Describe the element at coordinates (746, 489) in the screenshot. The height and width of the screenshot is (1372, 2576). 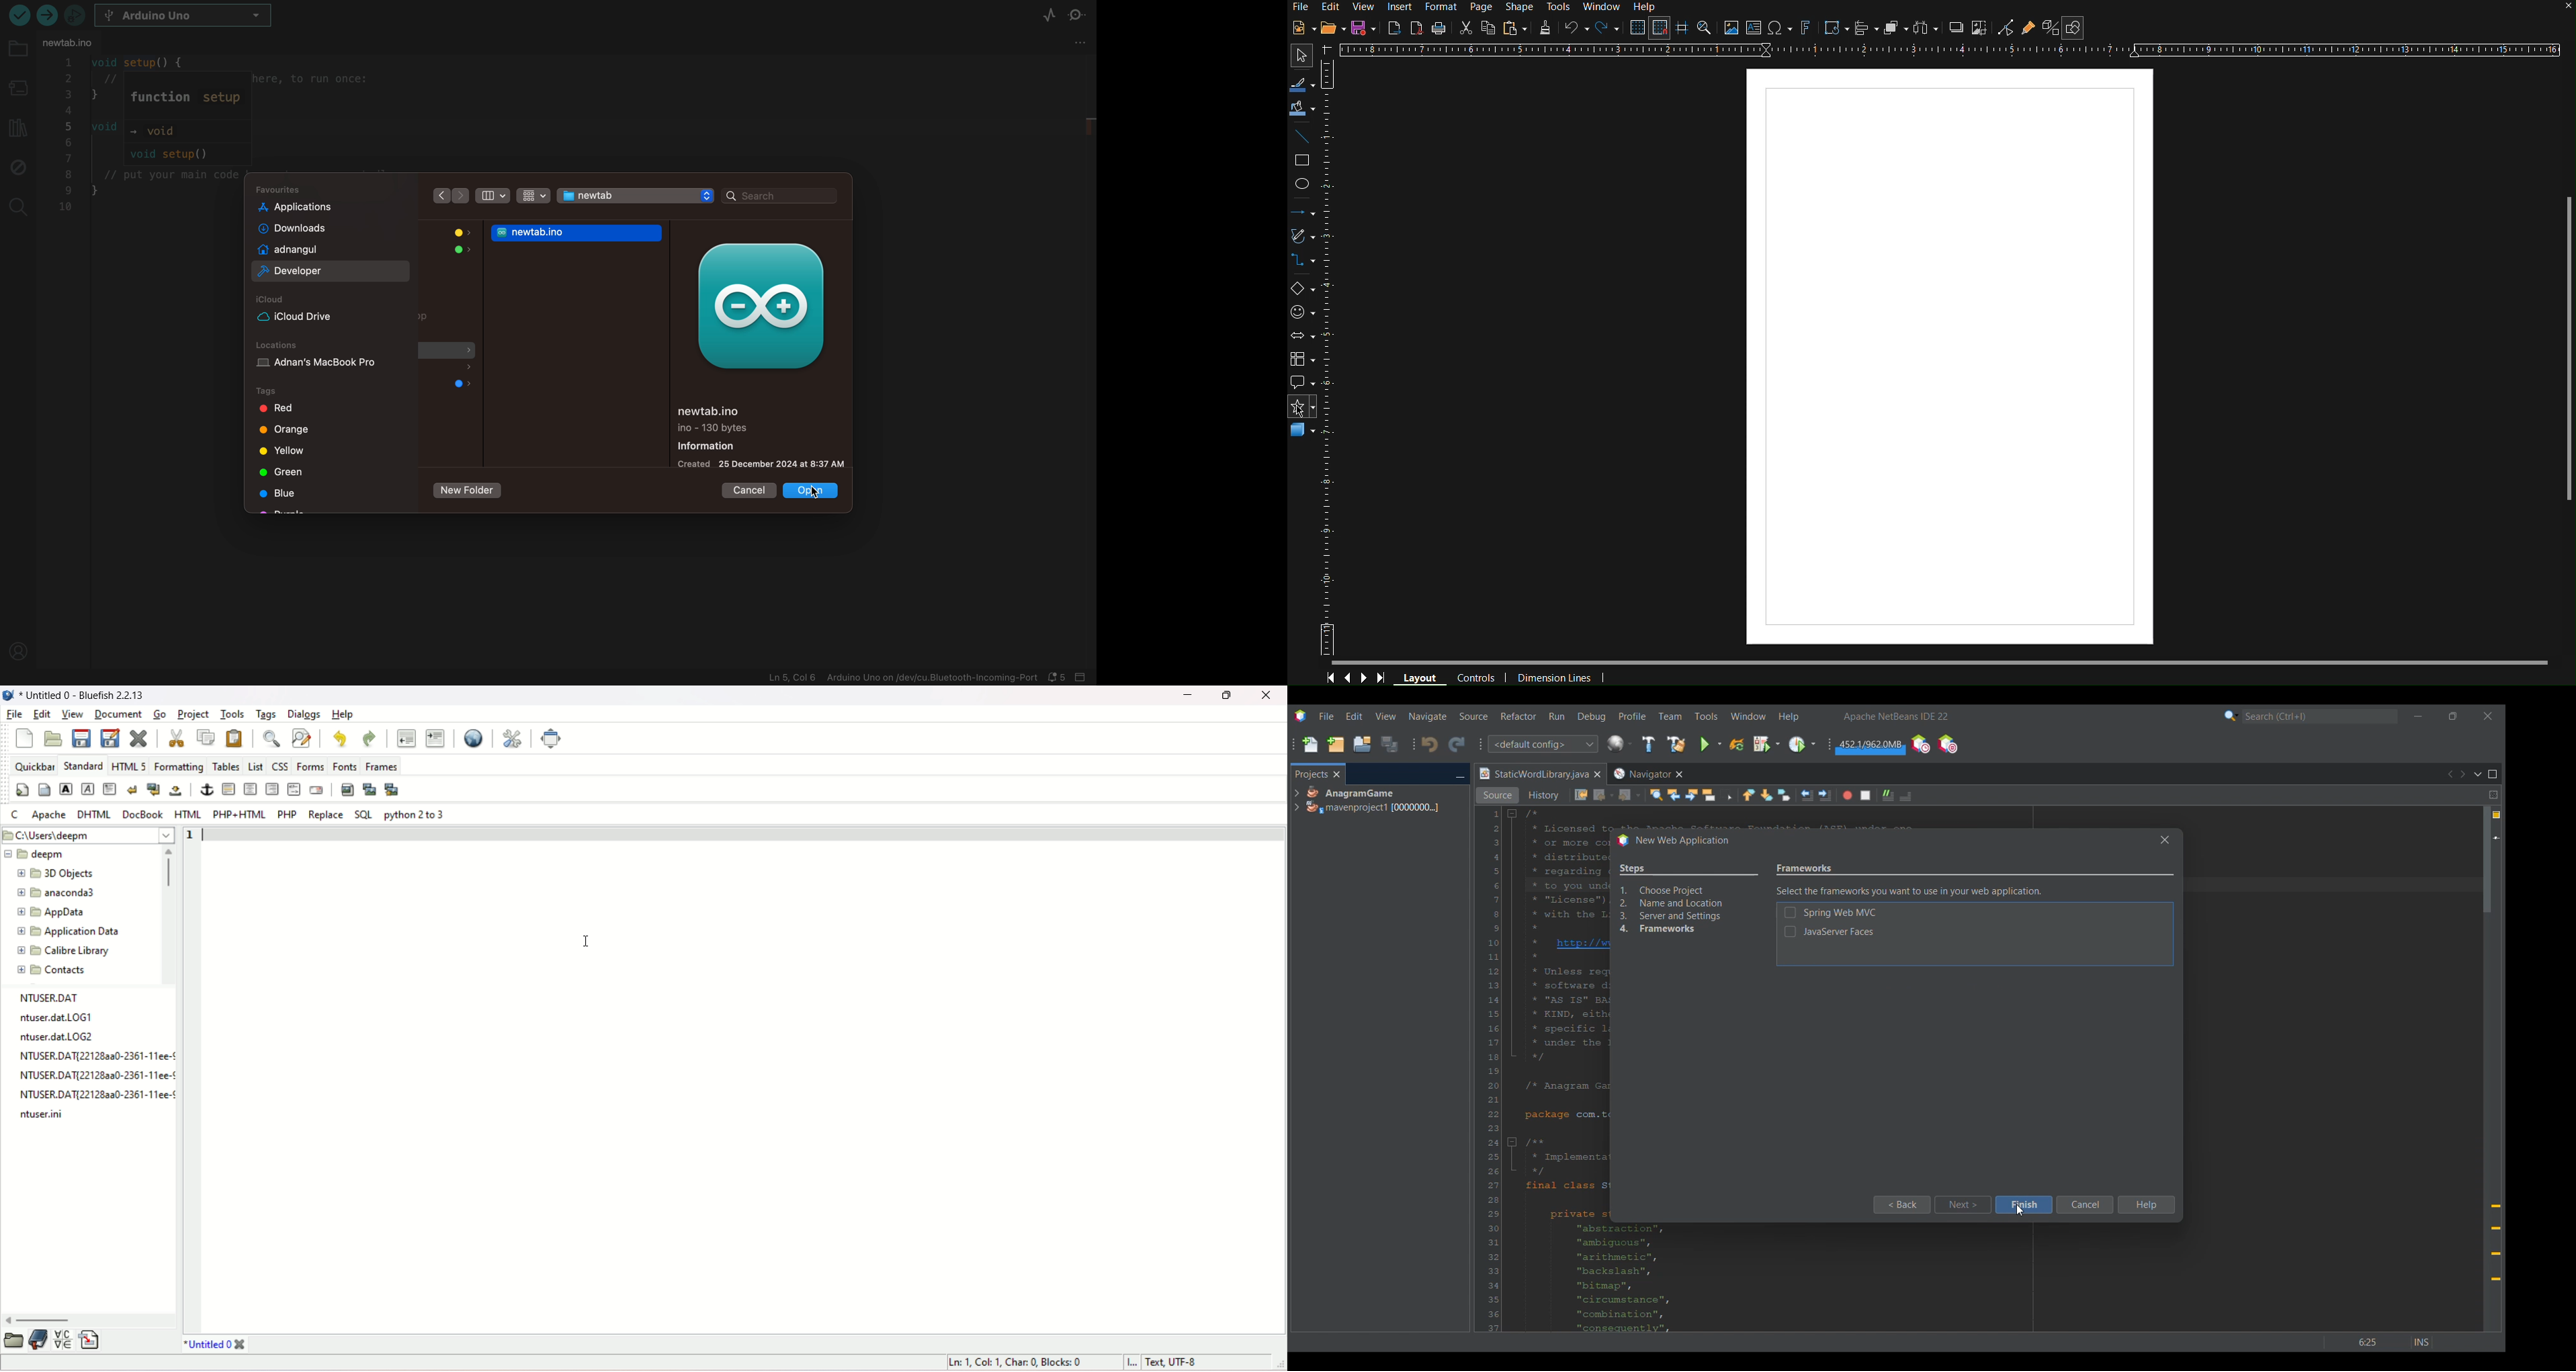
I see `cancel` at that location.